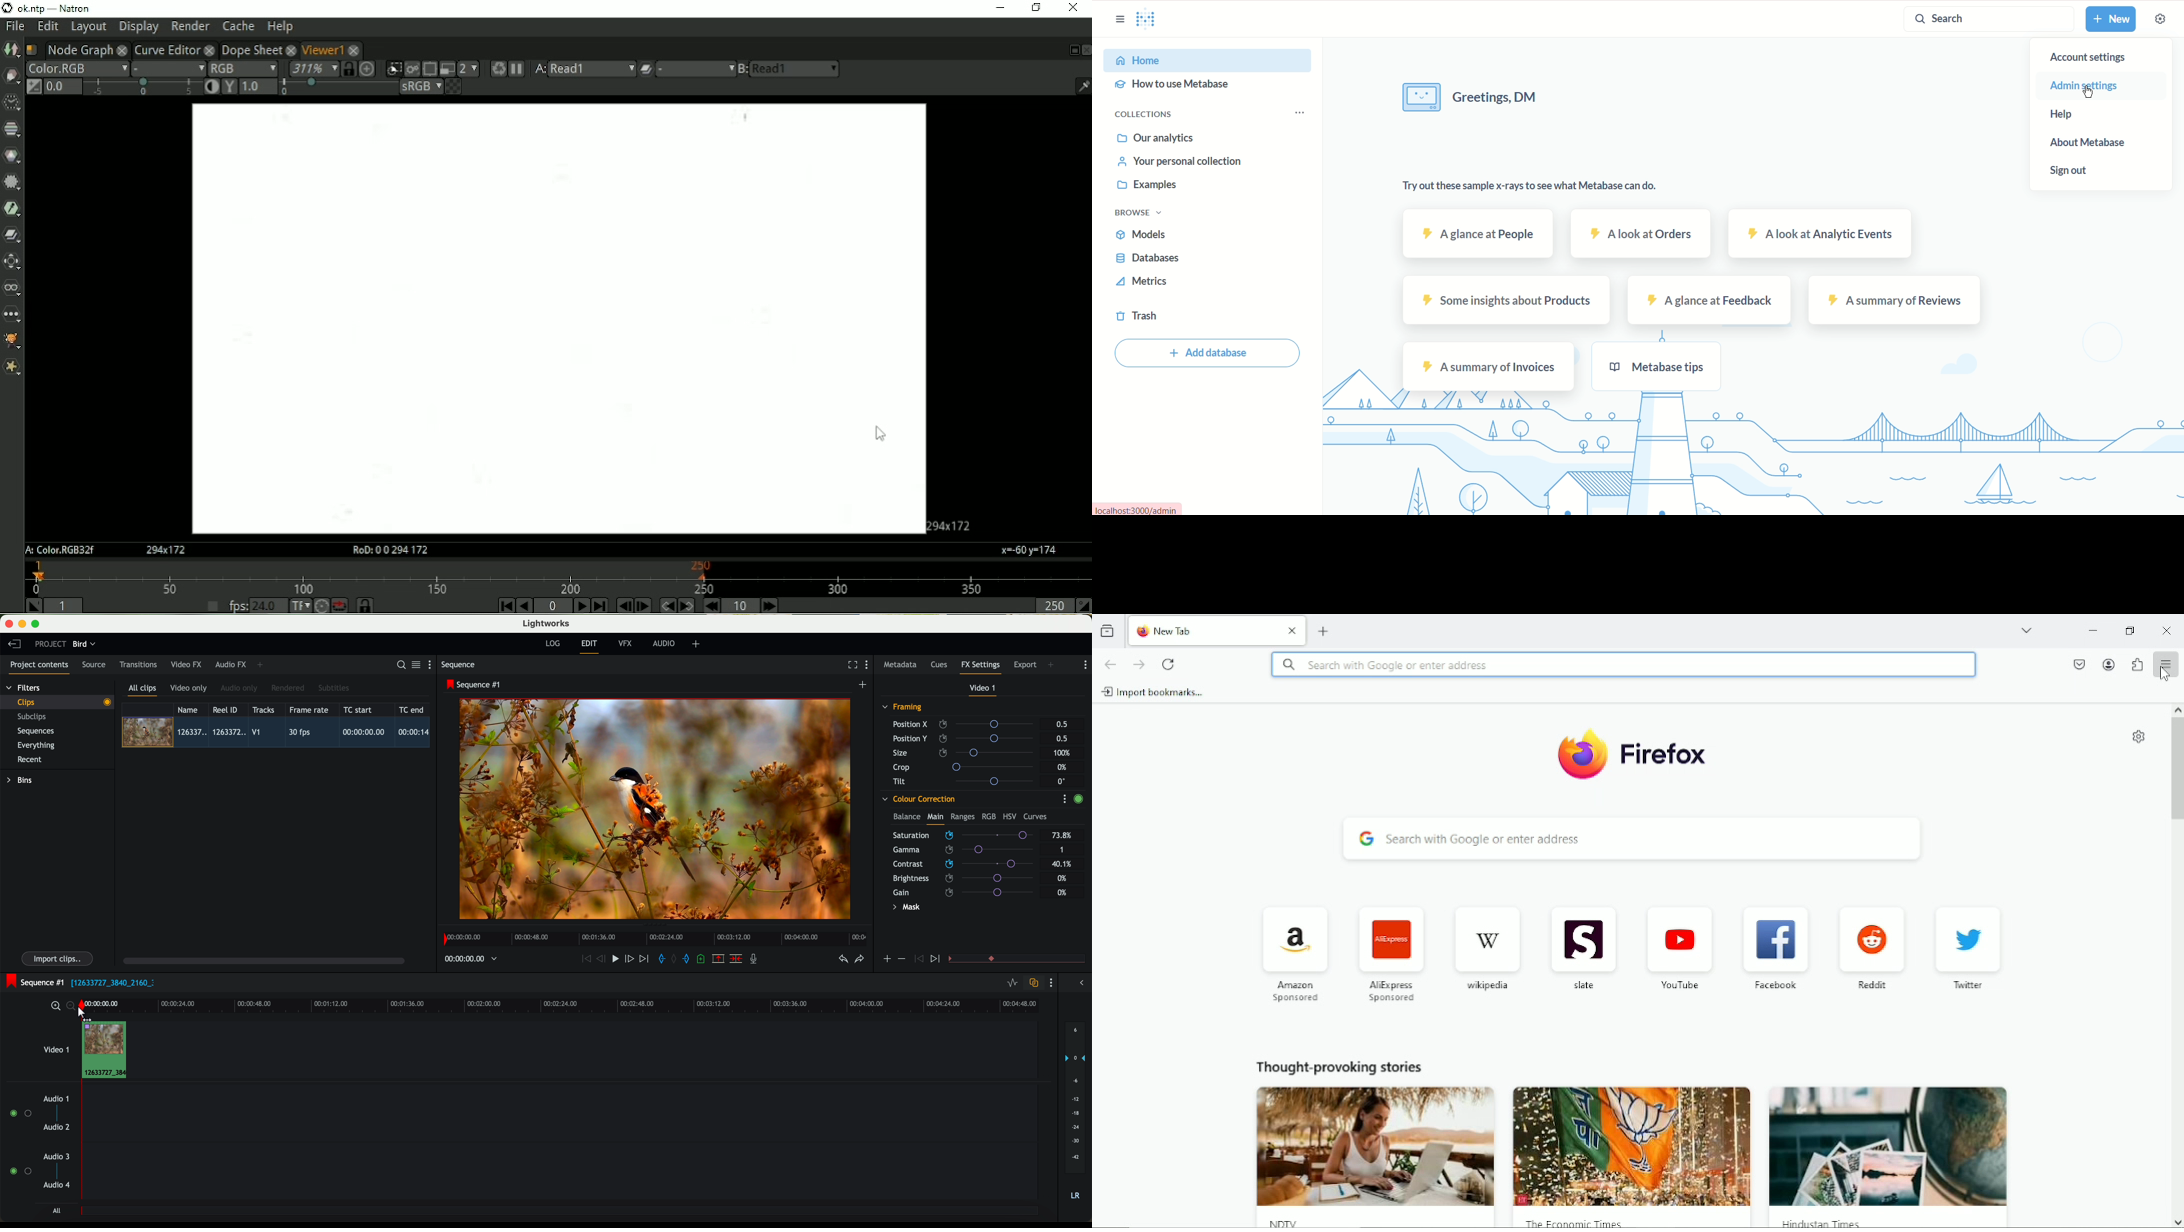  I want to click on add 'out' mark, so click(690, 958).